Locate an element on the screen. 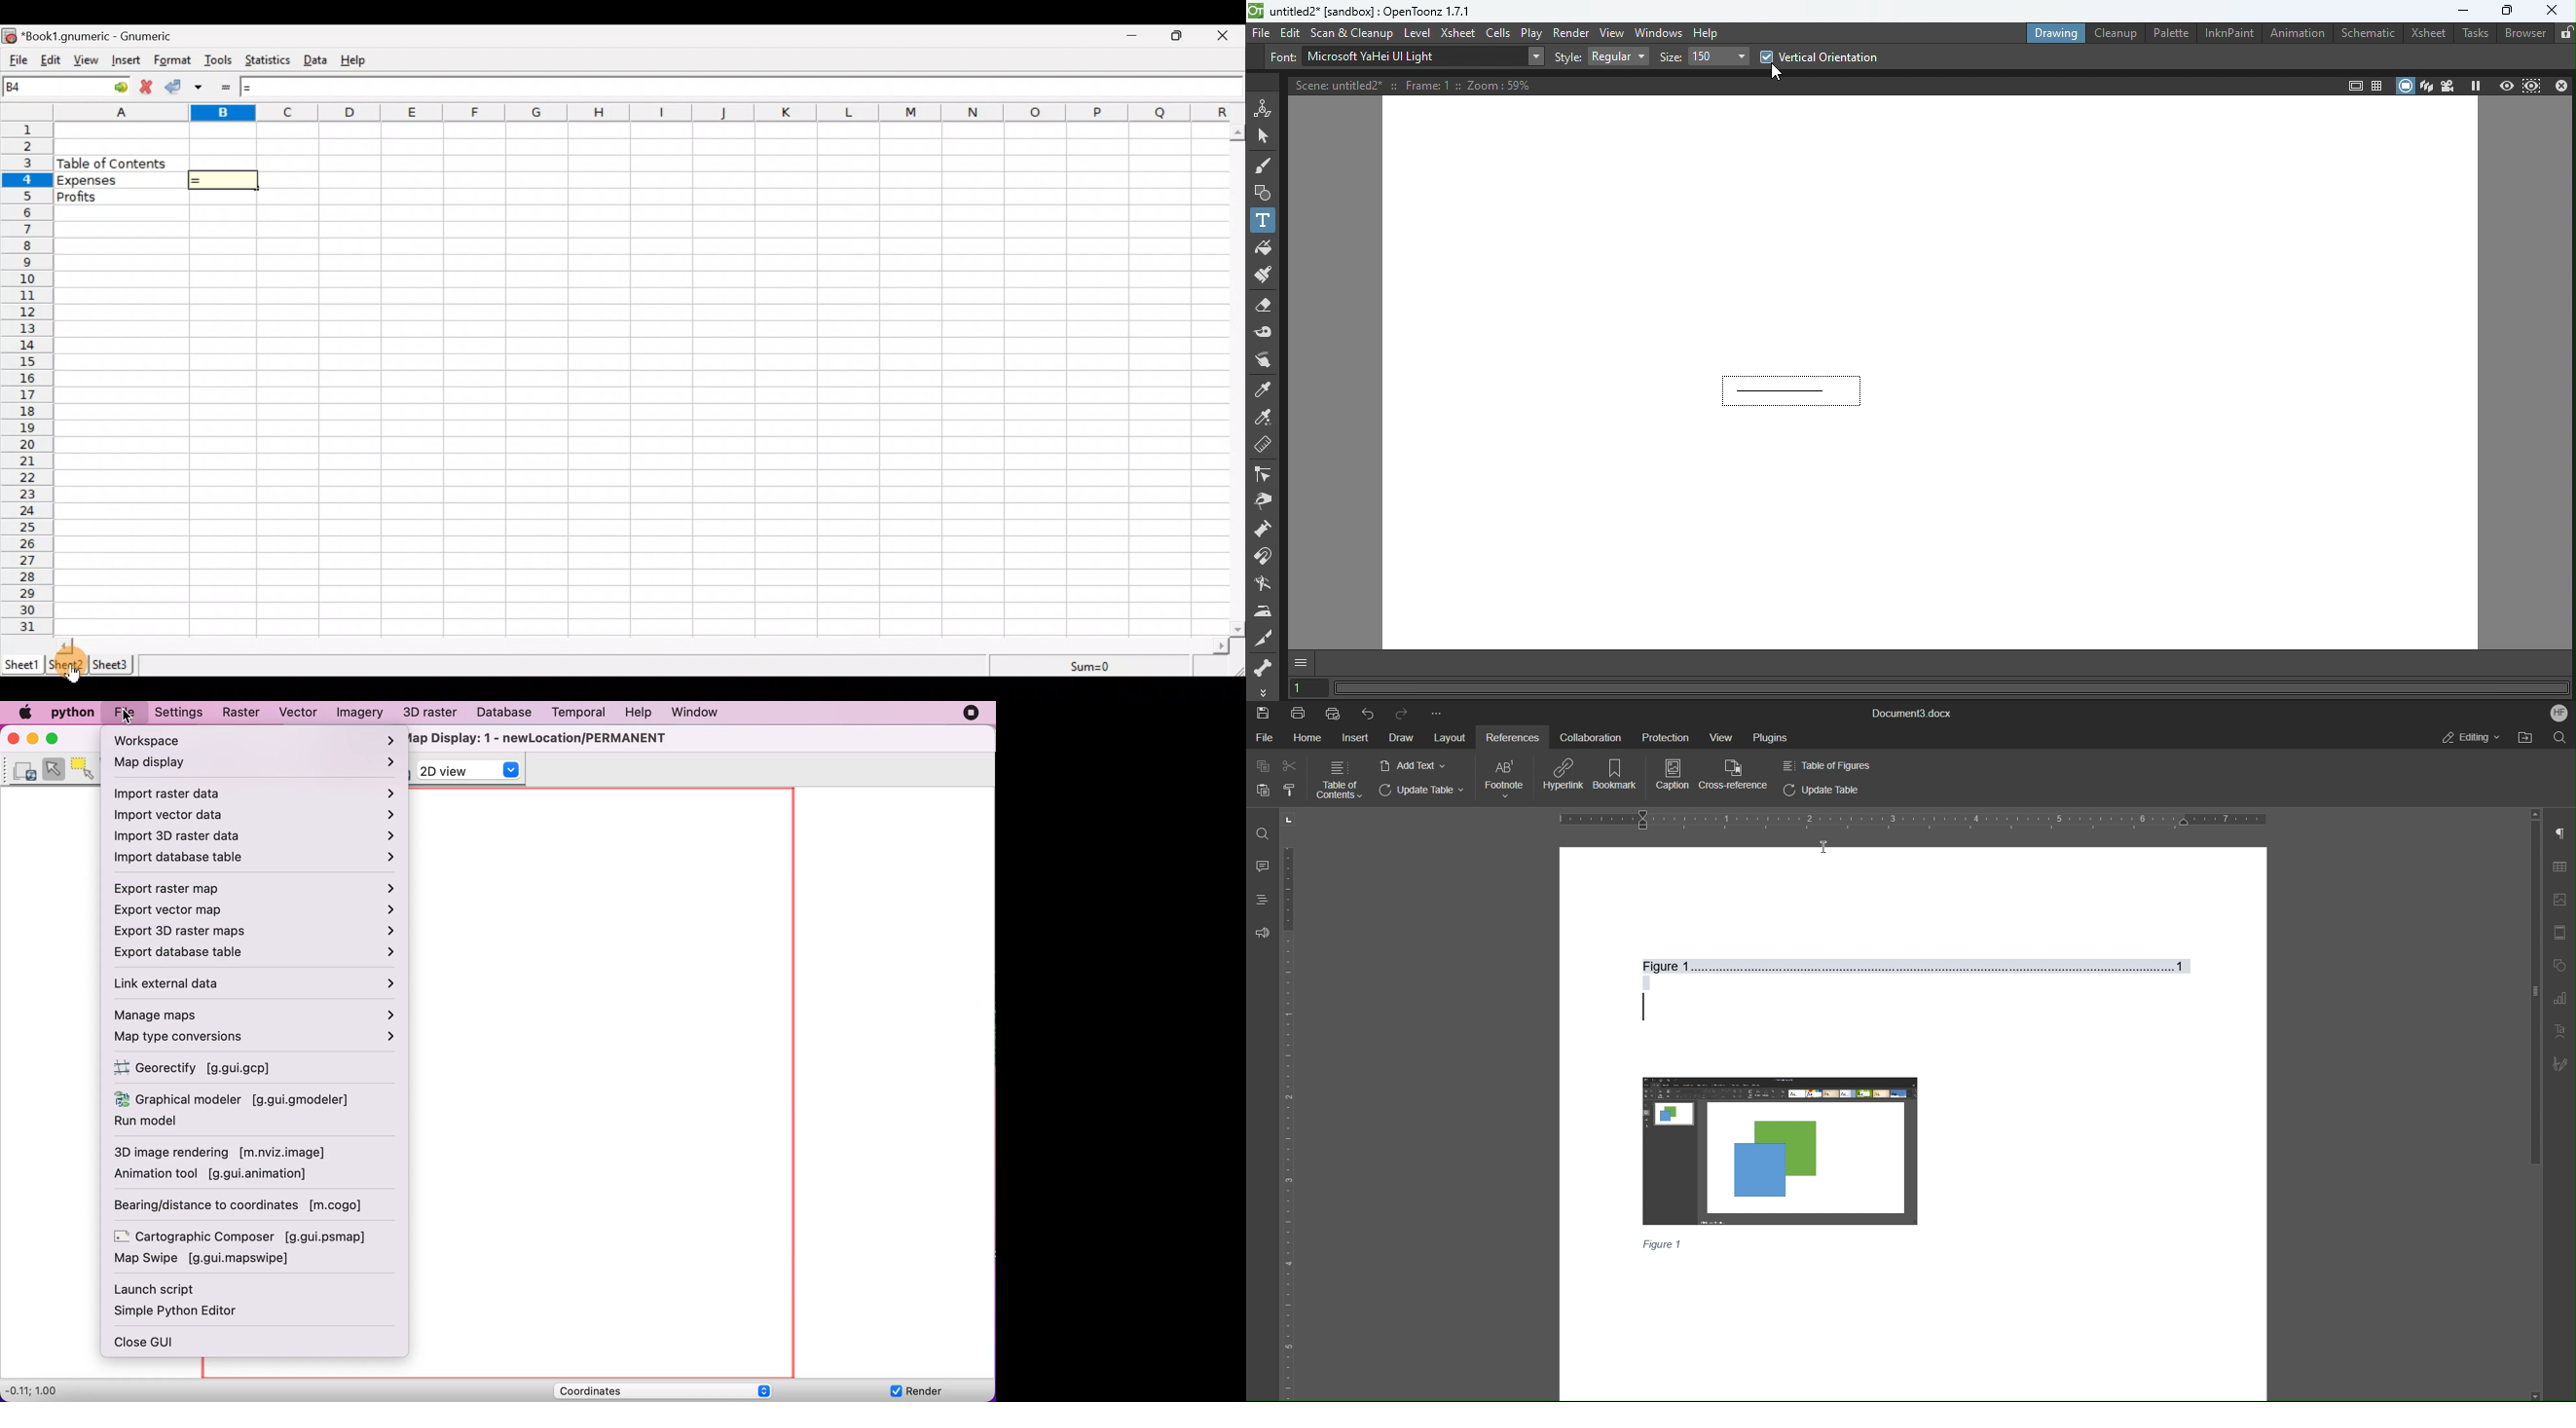 The image size is (2576, 1428). Figure 1 is located at coordinates (1913, 967).